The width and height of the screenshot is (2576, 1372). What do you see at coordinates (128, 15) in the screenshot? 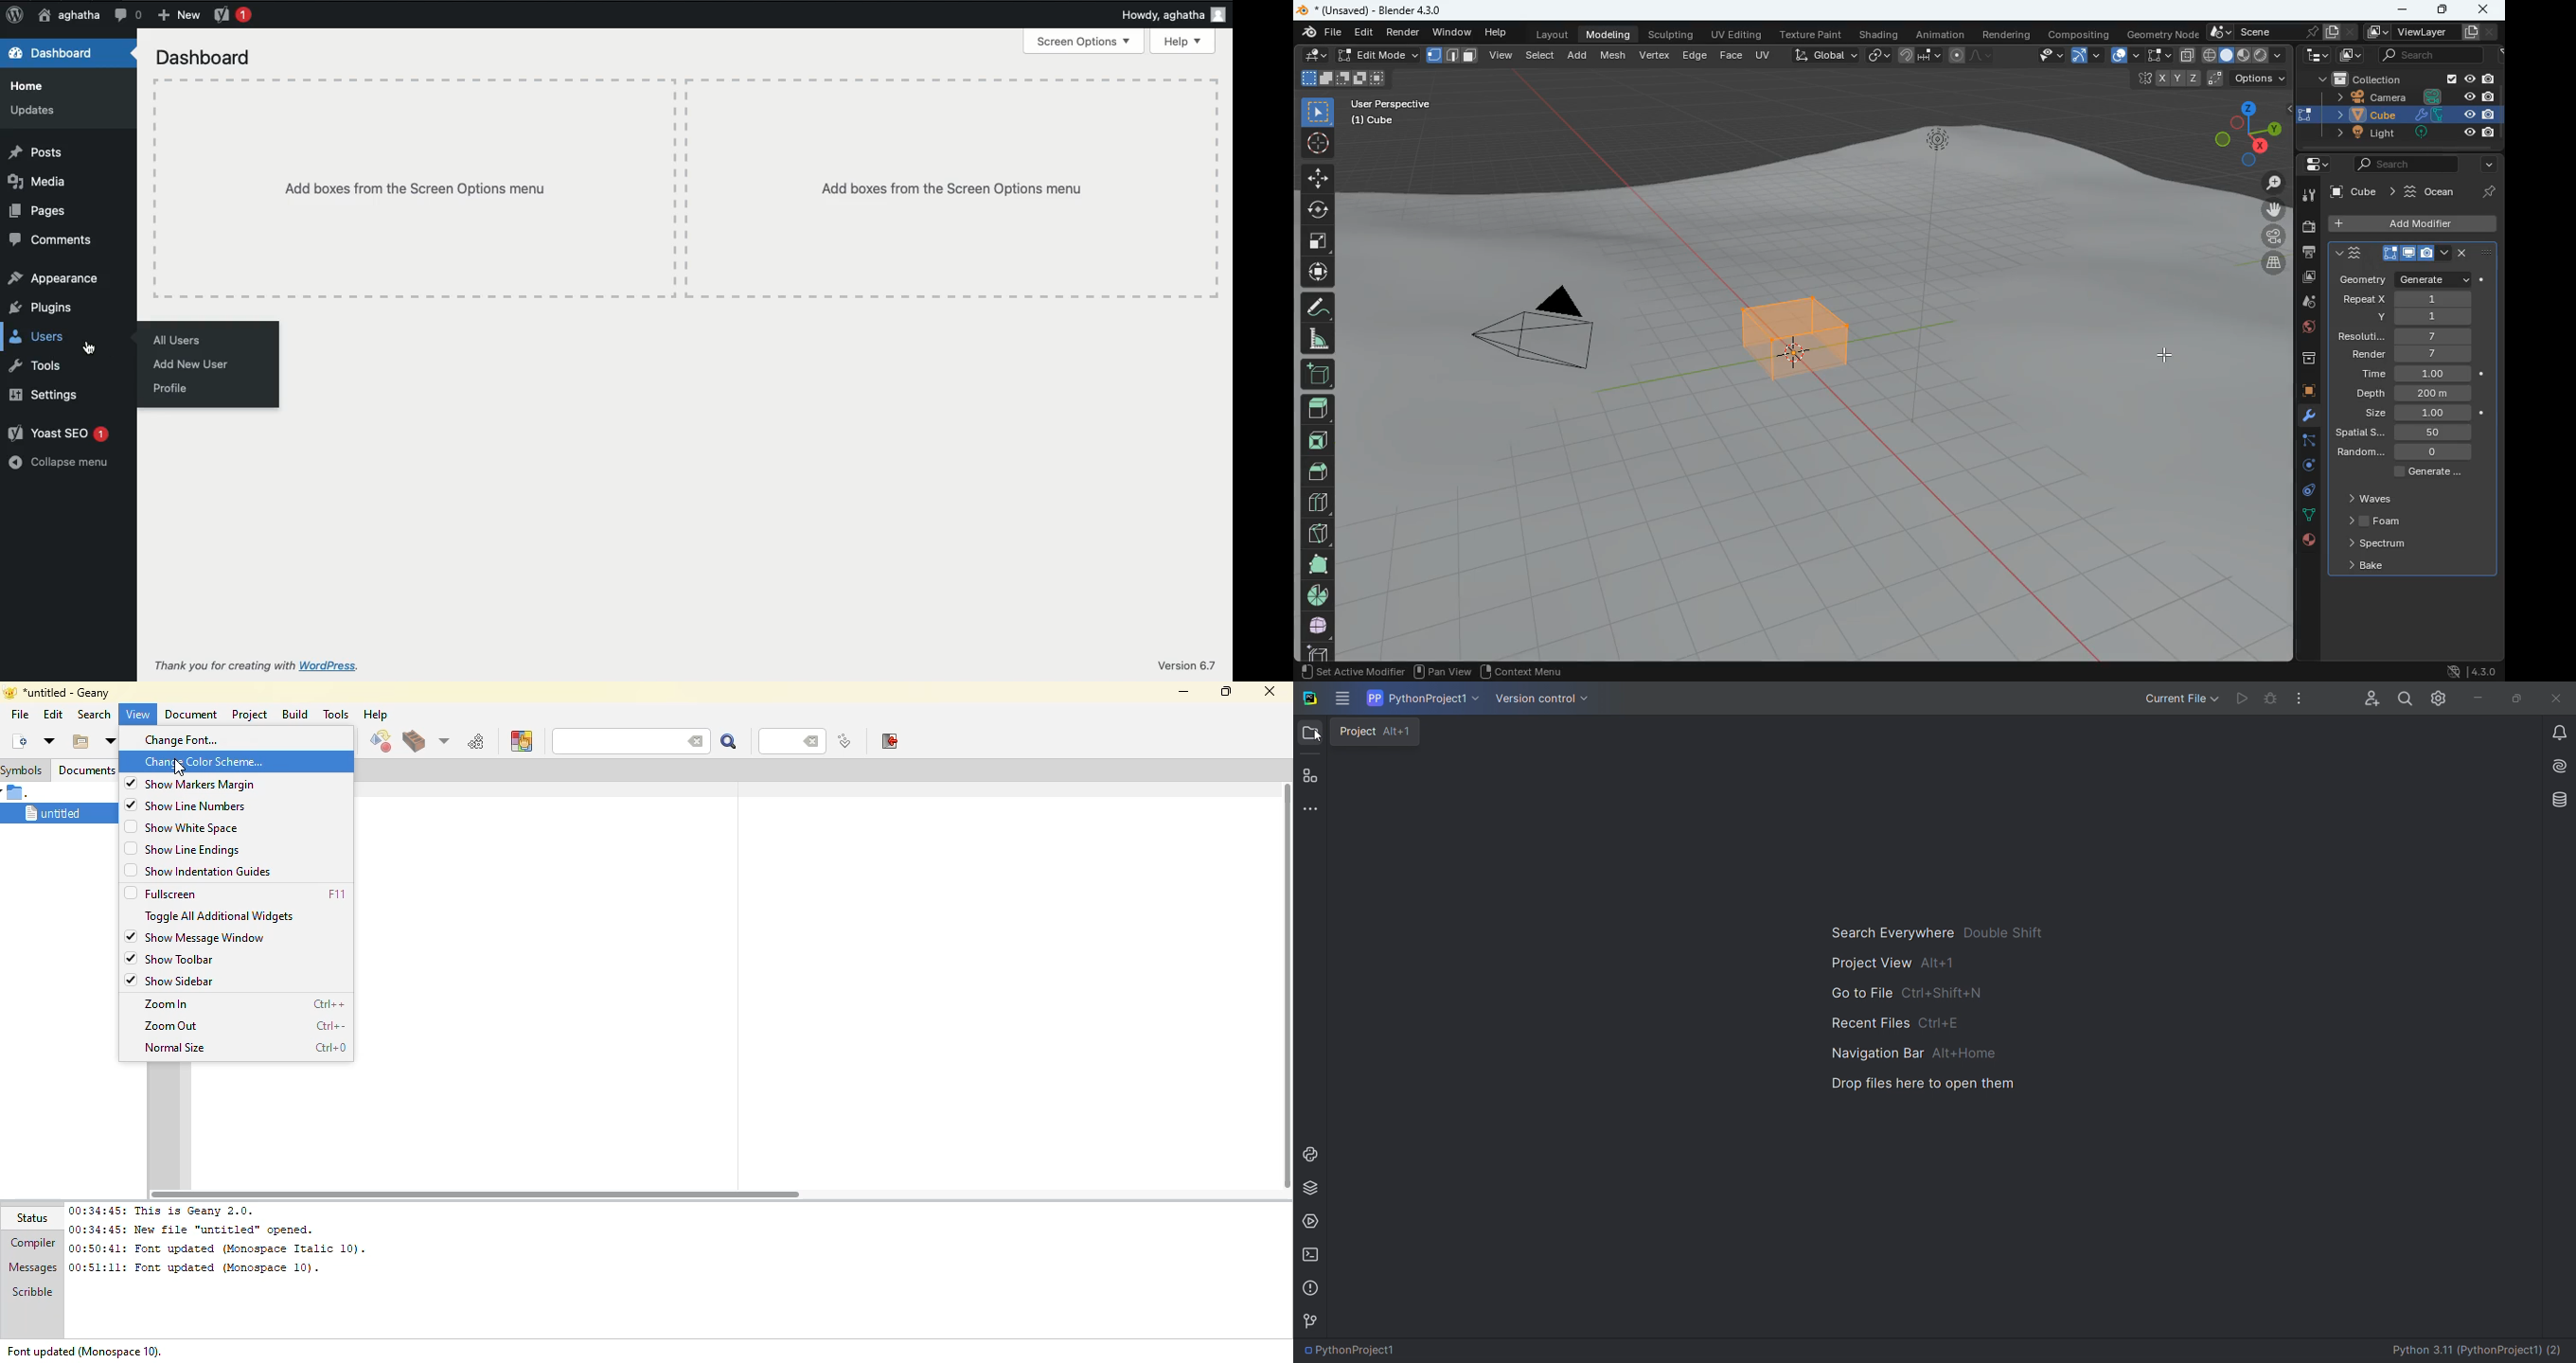
I see `Comment` at bounding box center [128, 15].